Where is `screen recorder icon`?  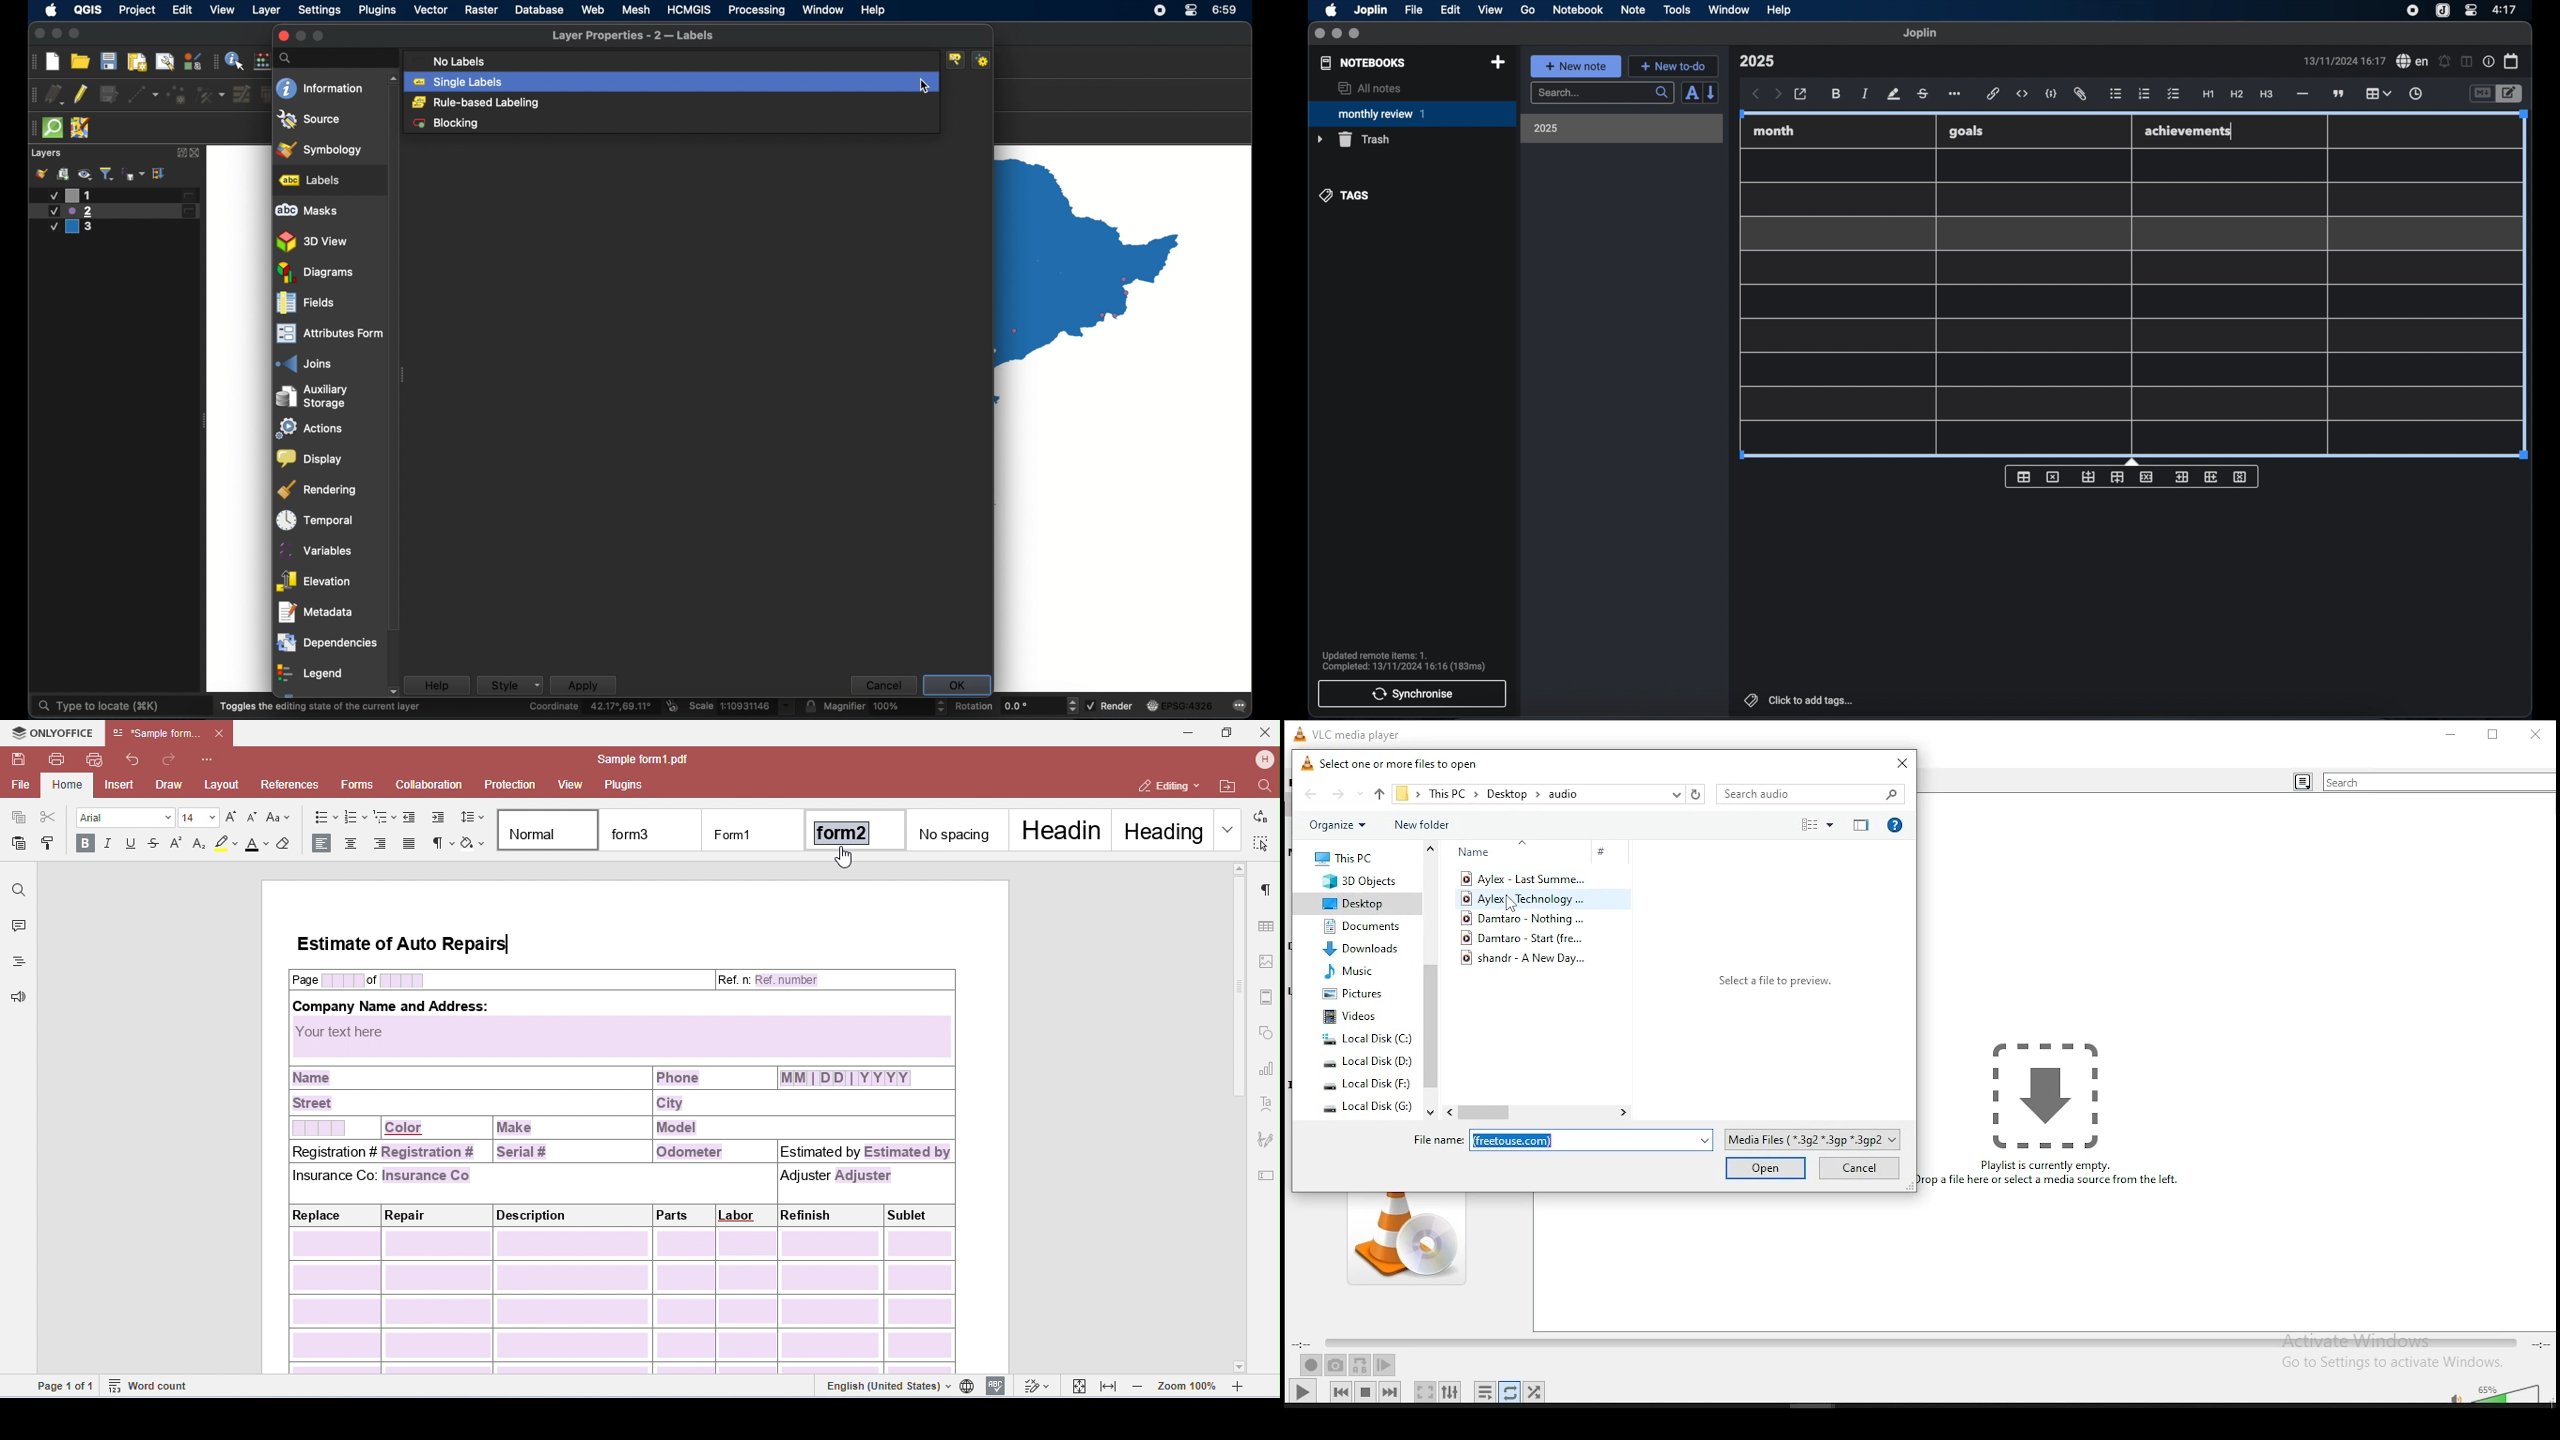
screen recorder icon is located at coordinates (2413, 11).